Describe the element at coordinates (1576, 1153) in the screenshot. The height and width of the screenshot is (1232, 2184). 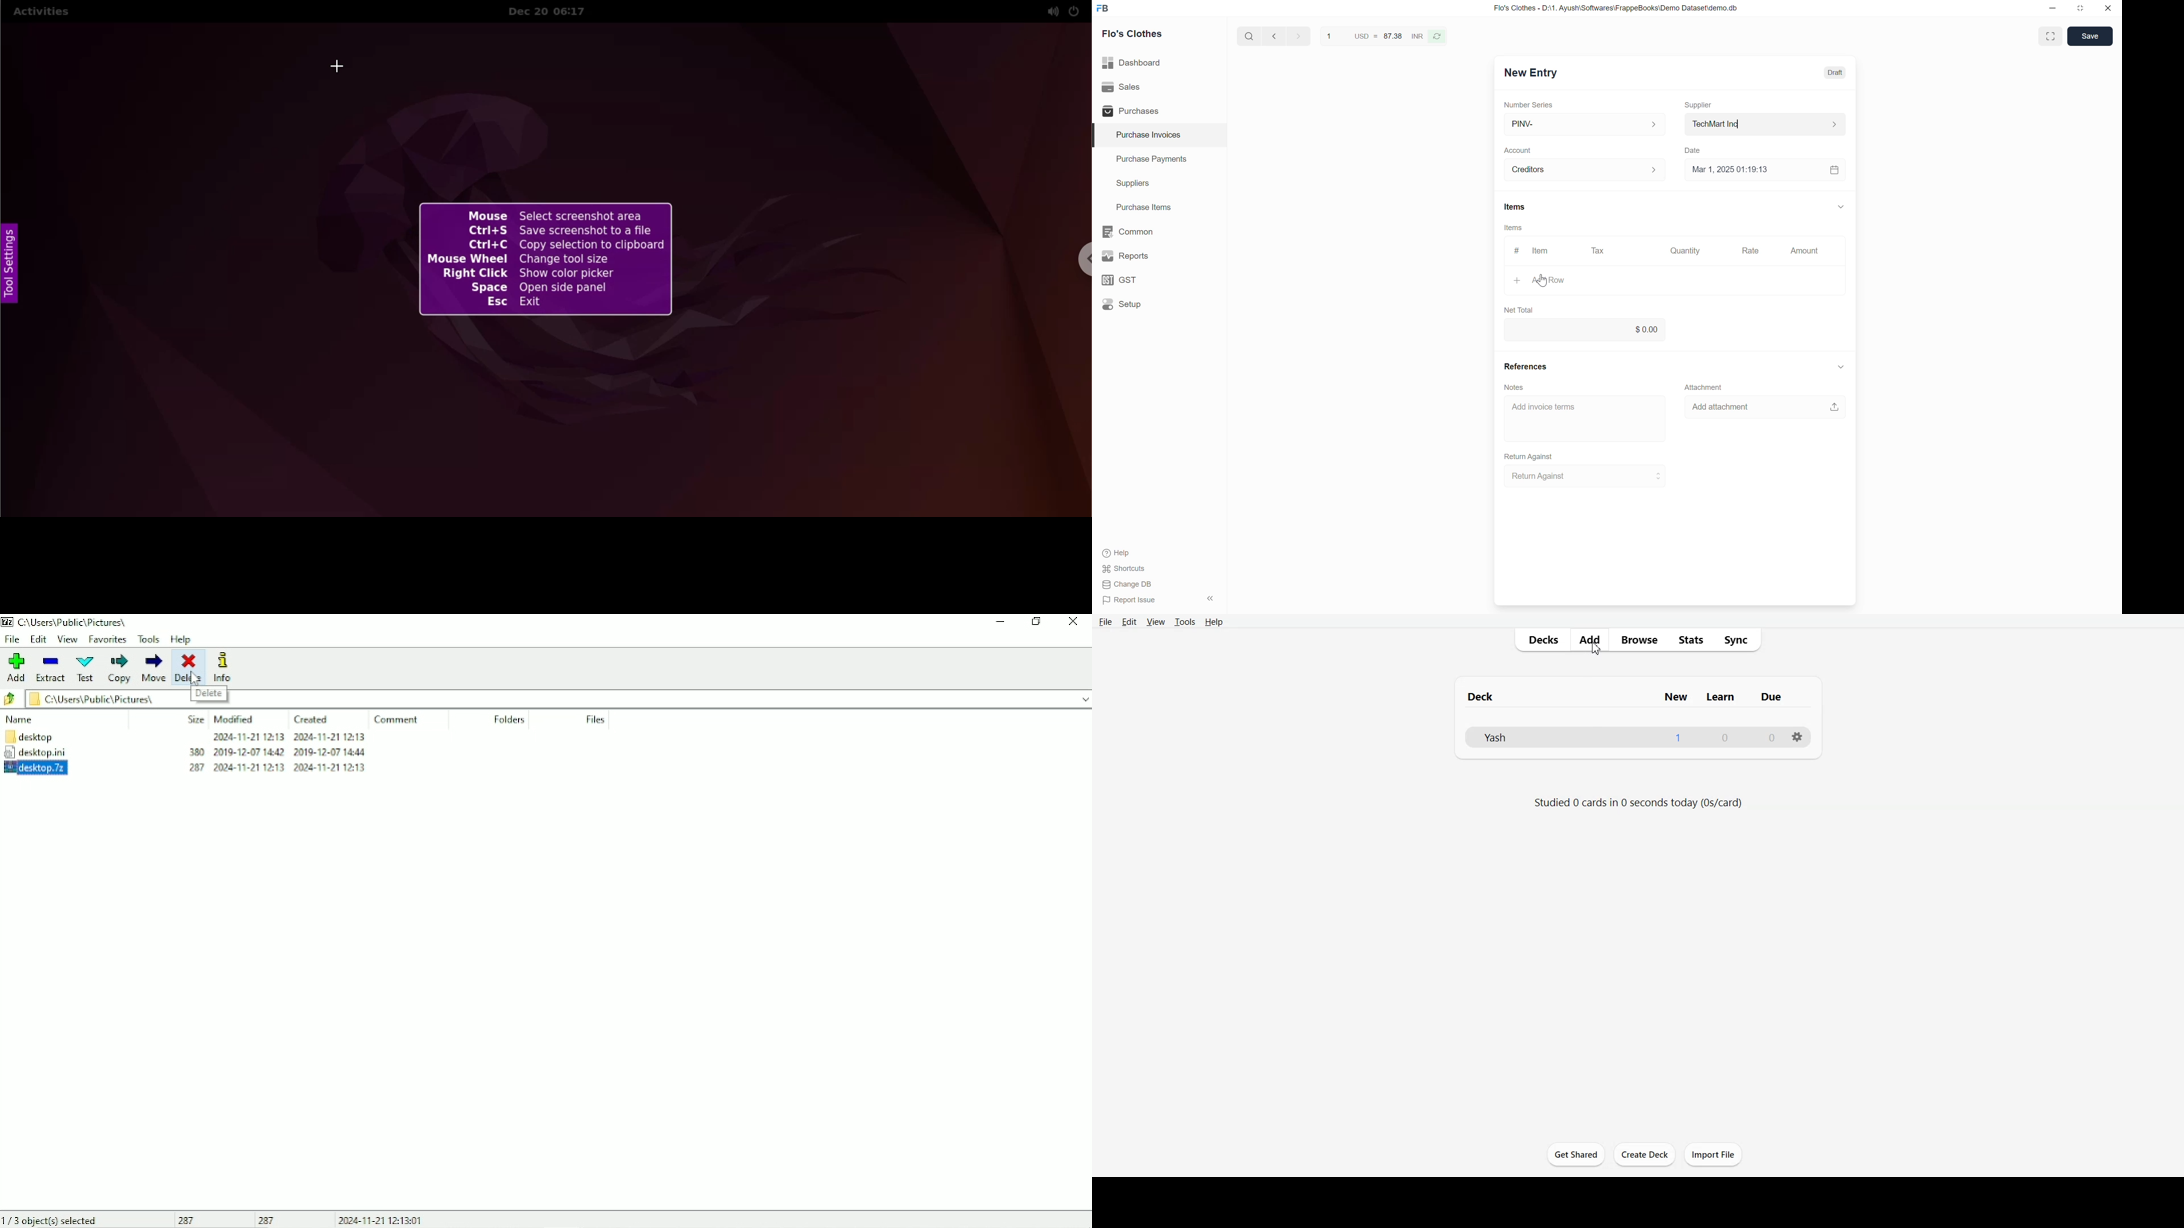
I see `Get Shared` at that location.